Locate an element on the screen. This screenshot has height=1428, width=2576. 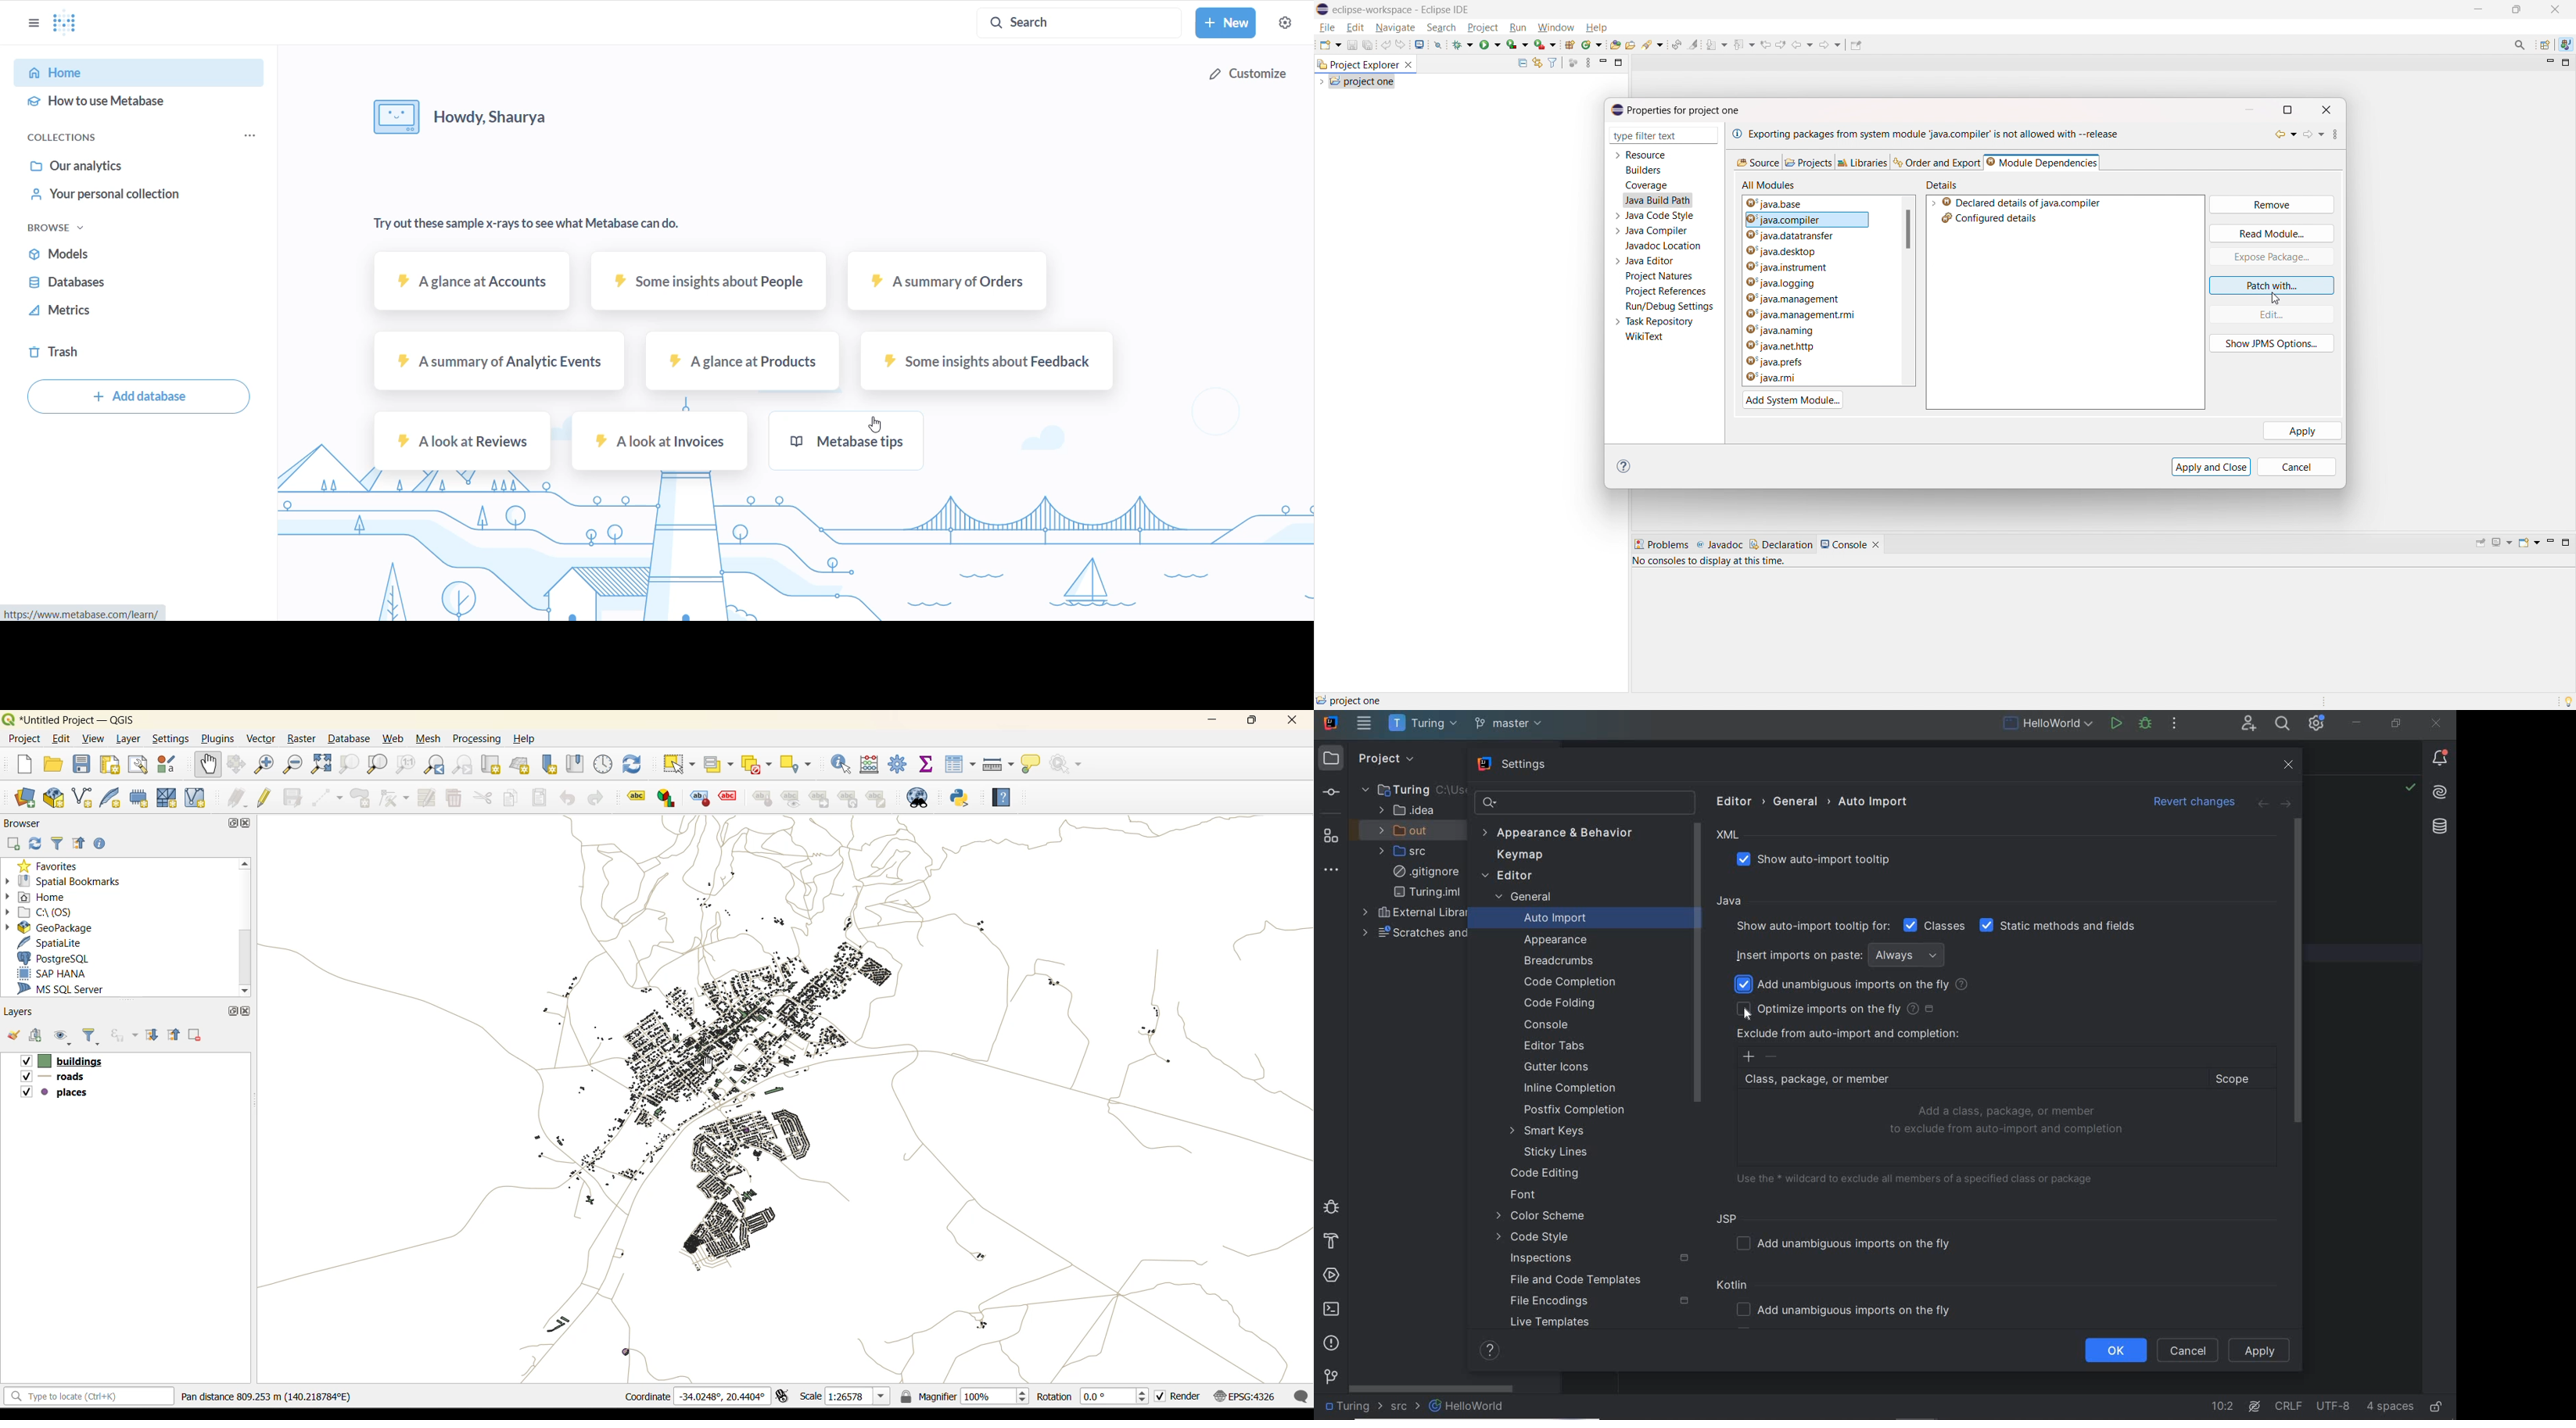
identify features is located at coordinates (842, 766).